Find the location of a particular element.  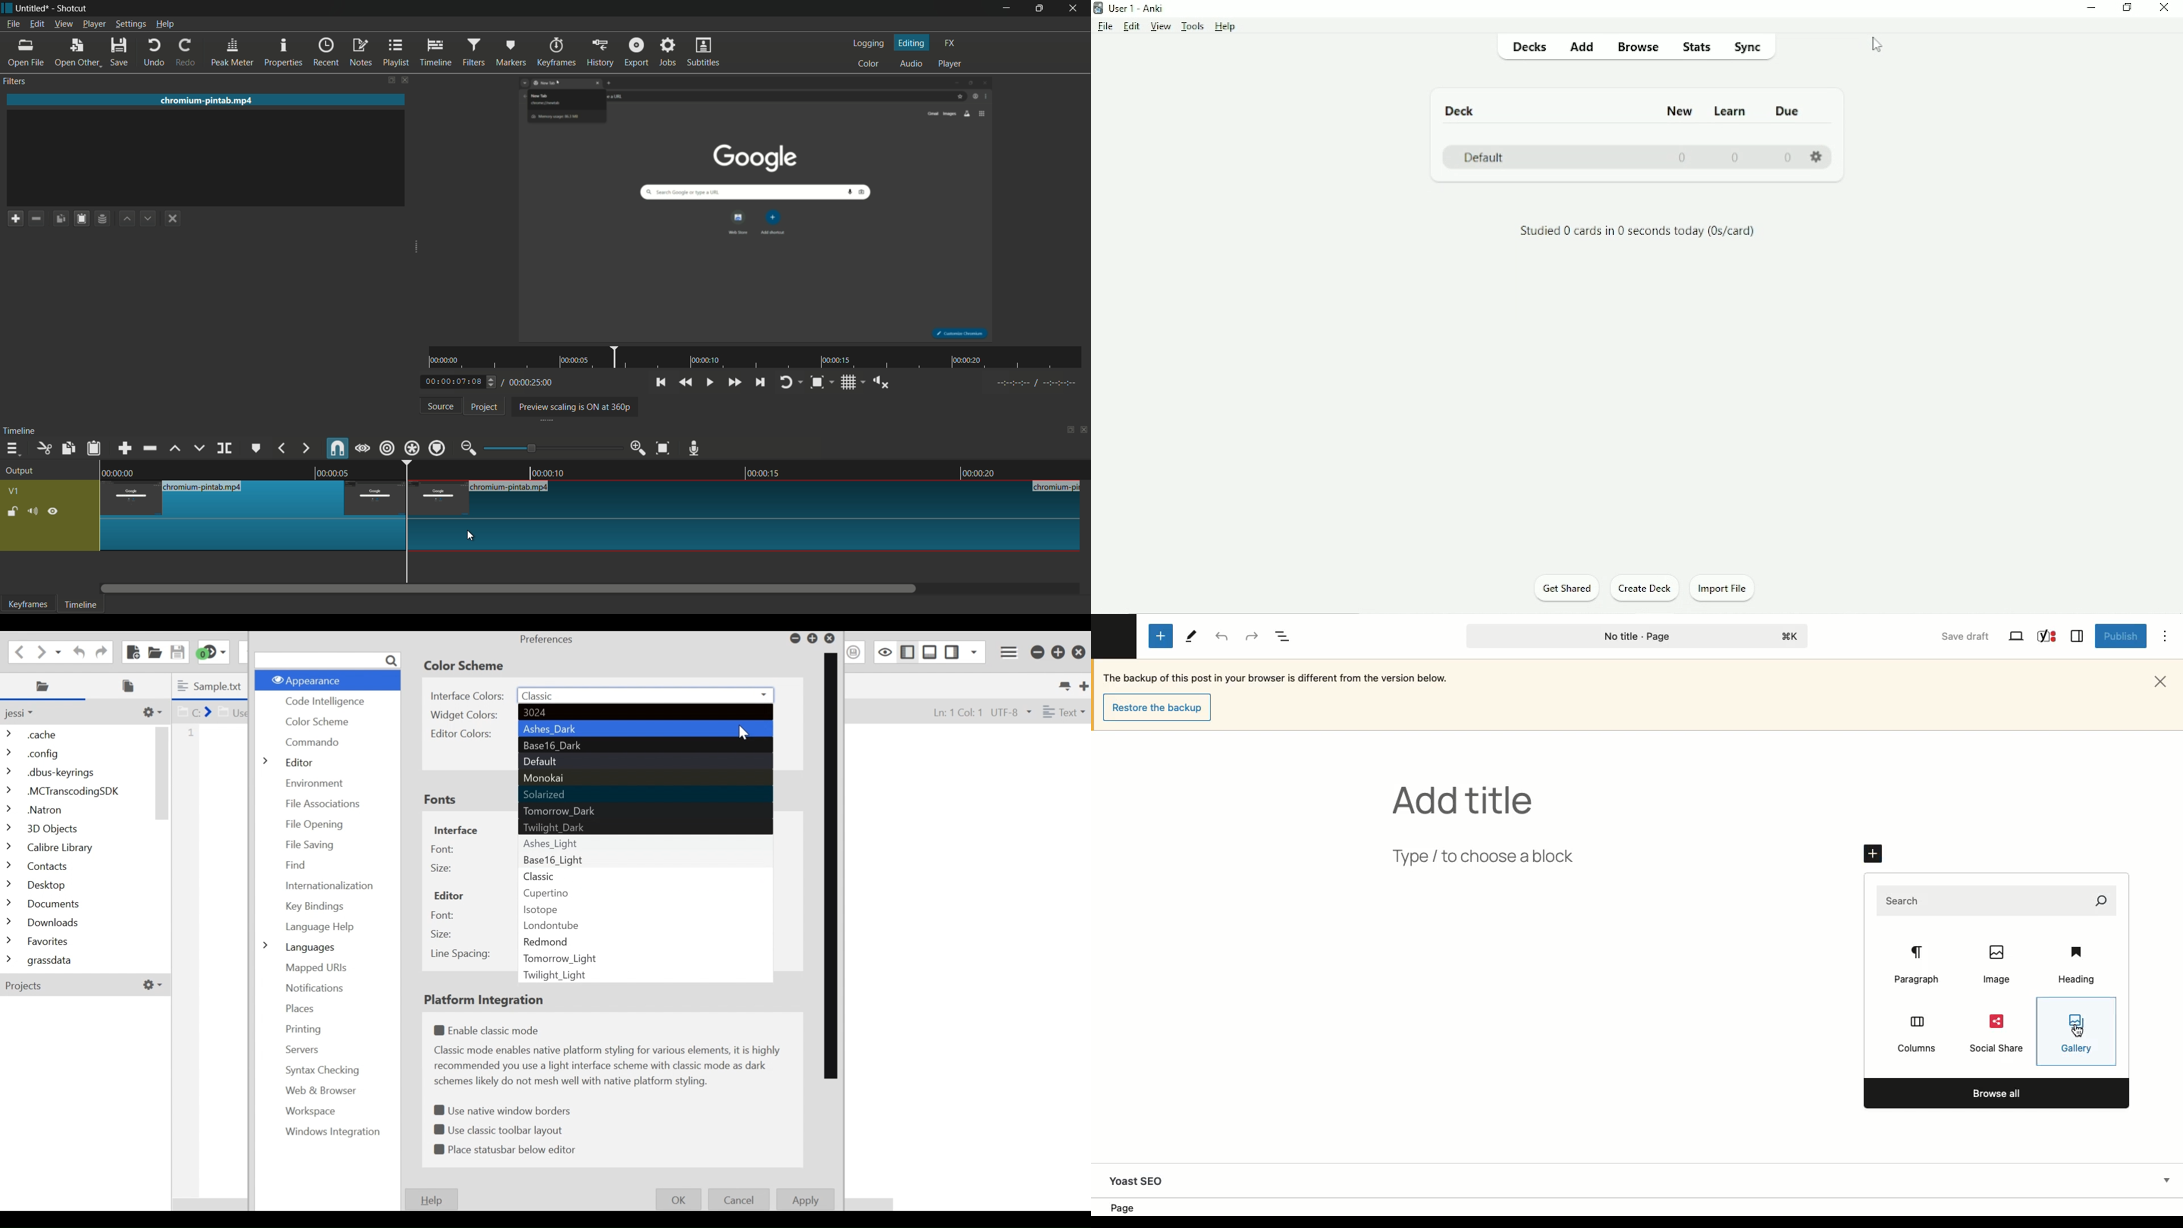

cupertino is located at coordinates (644, 891).